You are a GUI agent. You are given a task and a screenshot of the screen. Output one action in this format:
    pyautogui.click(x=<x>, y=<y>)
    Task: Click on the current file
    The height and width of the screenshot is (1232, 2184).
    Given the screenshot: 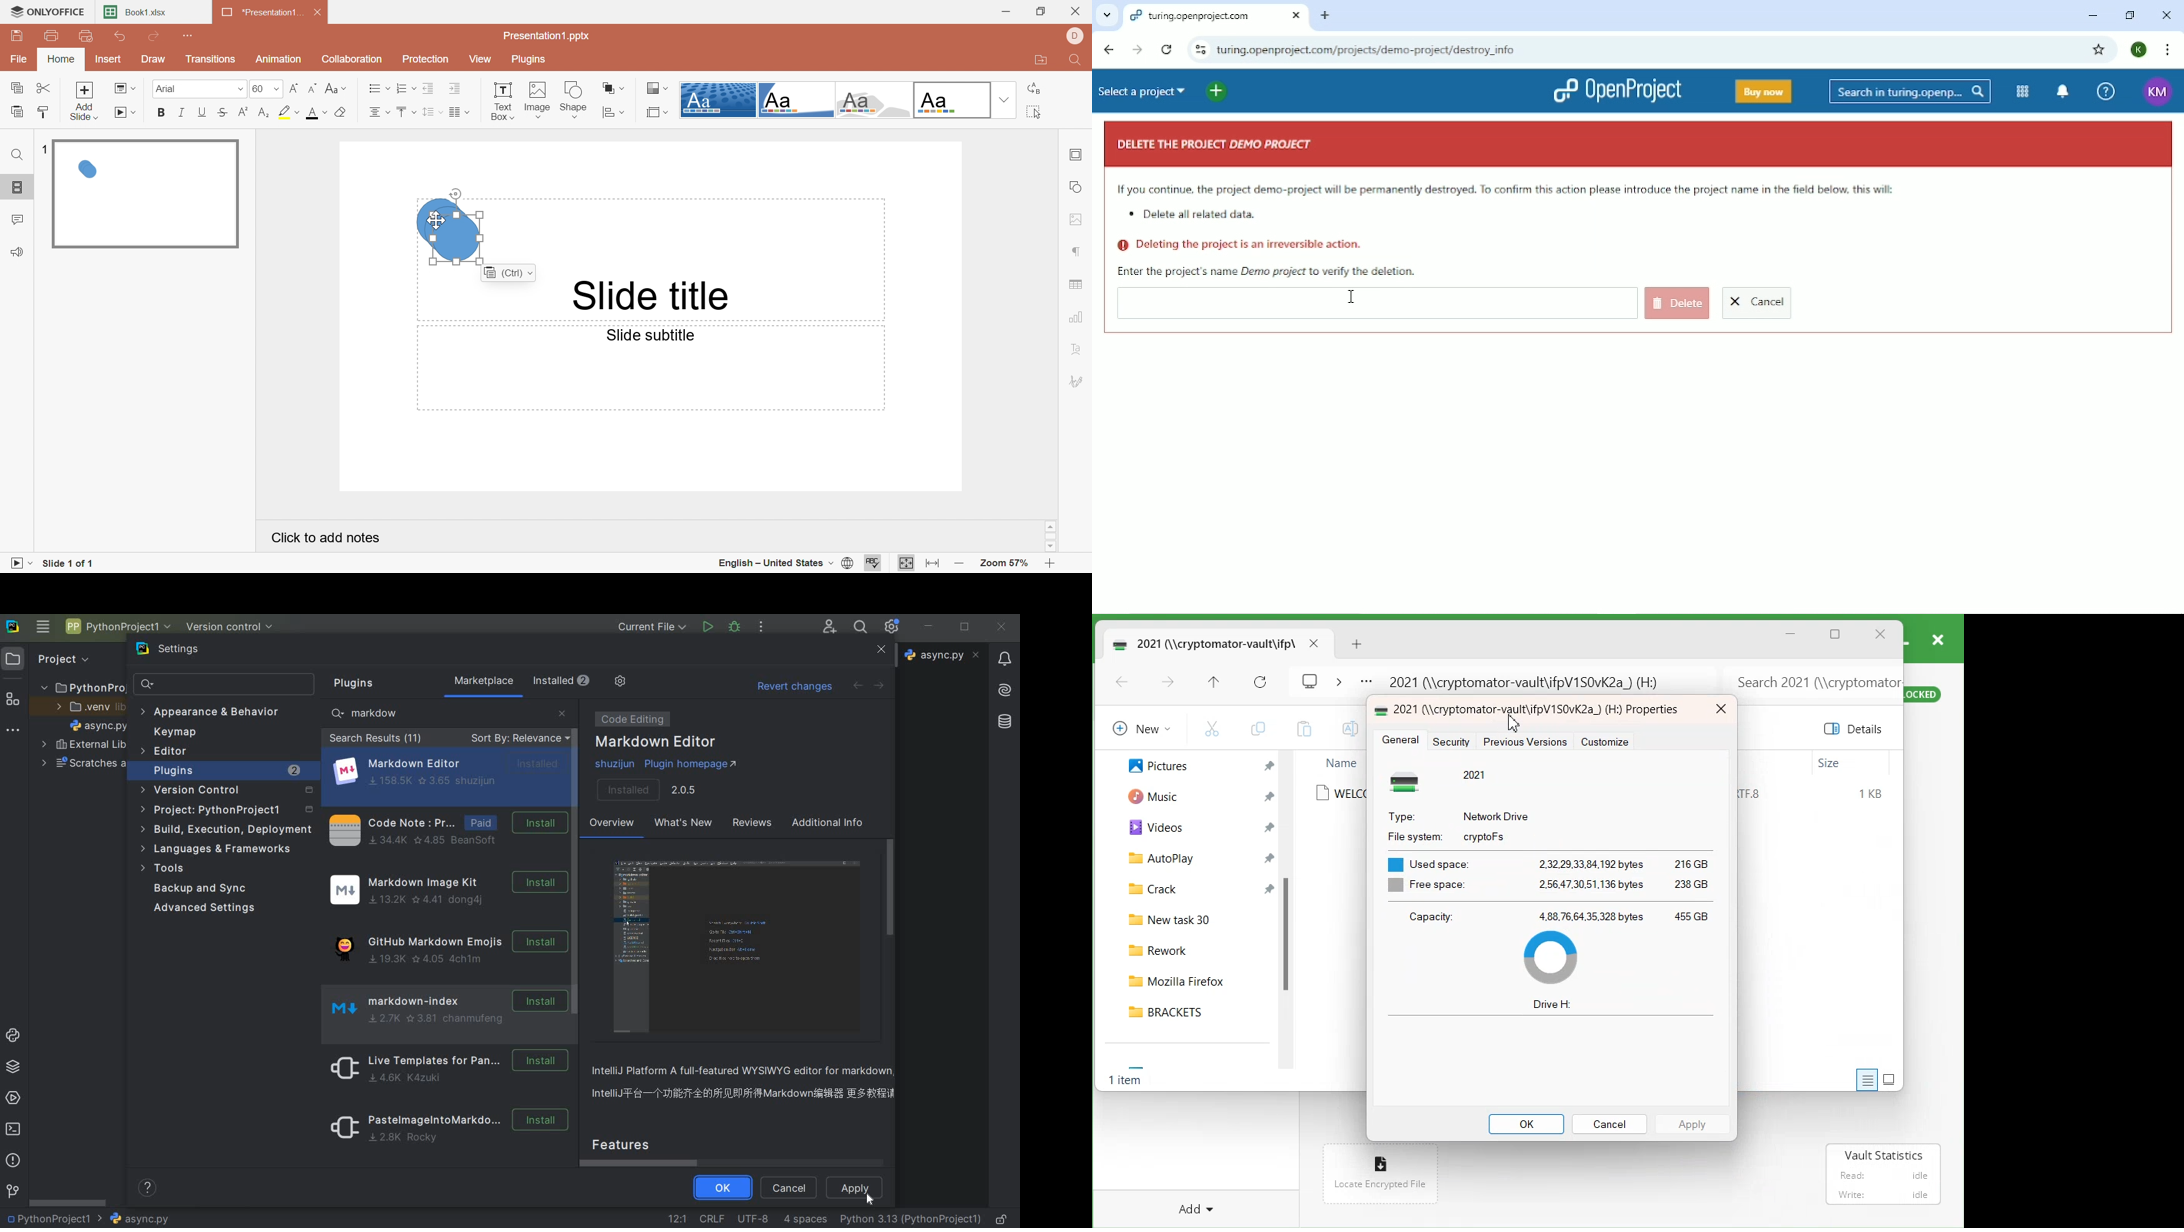 What is the action you would take?
    pyautogui.click(x=652, y=627)
    